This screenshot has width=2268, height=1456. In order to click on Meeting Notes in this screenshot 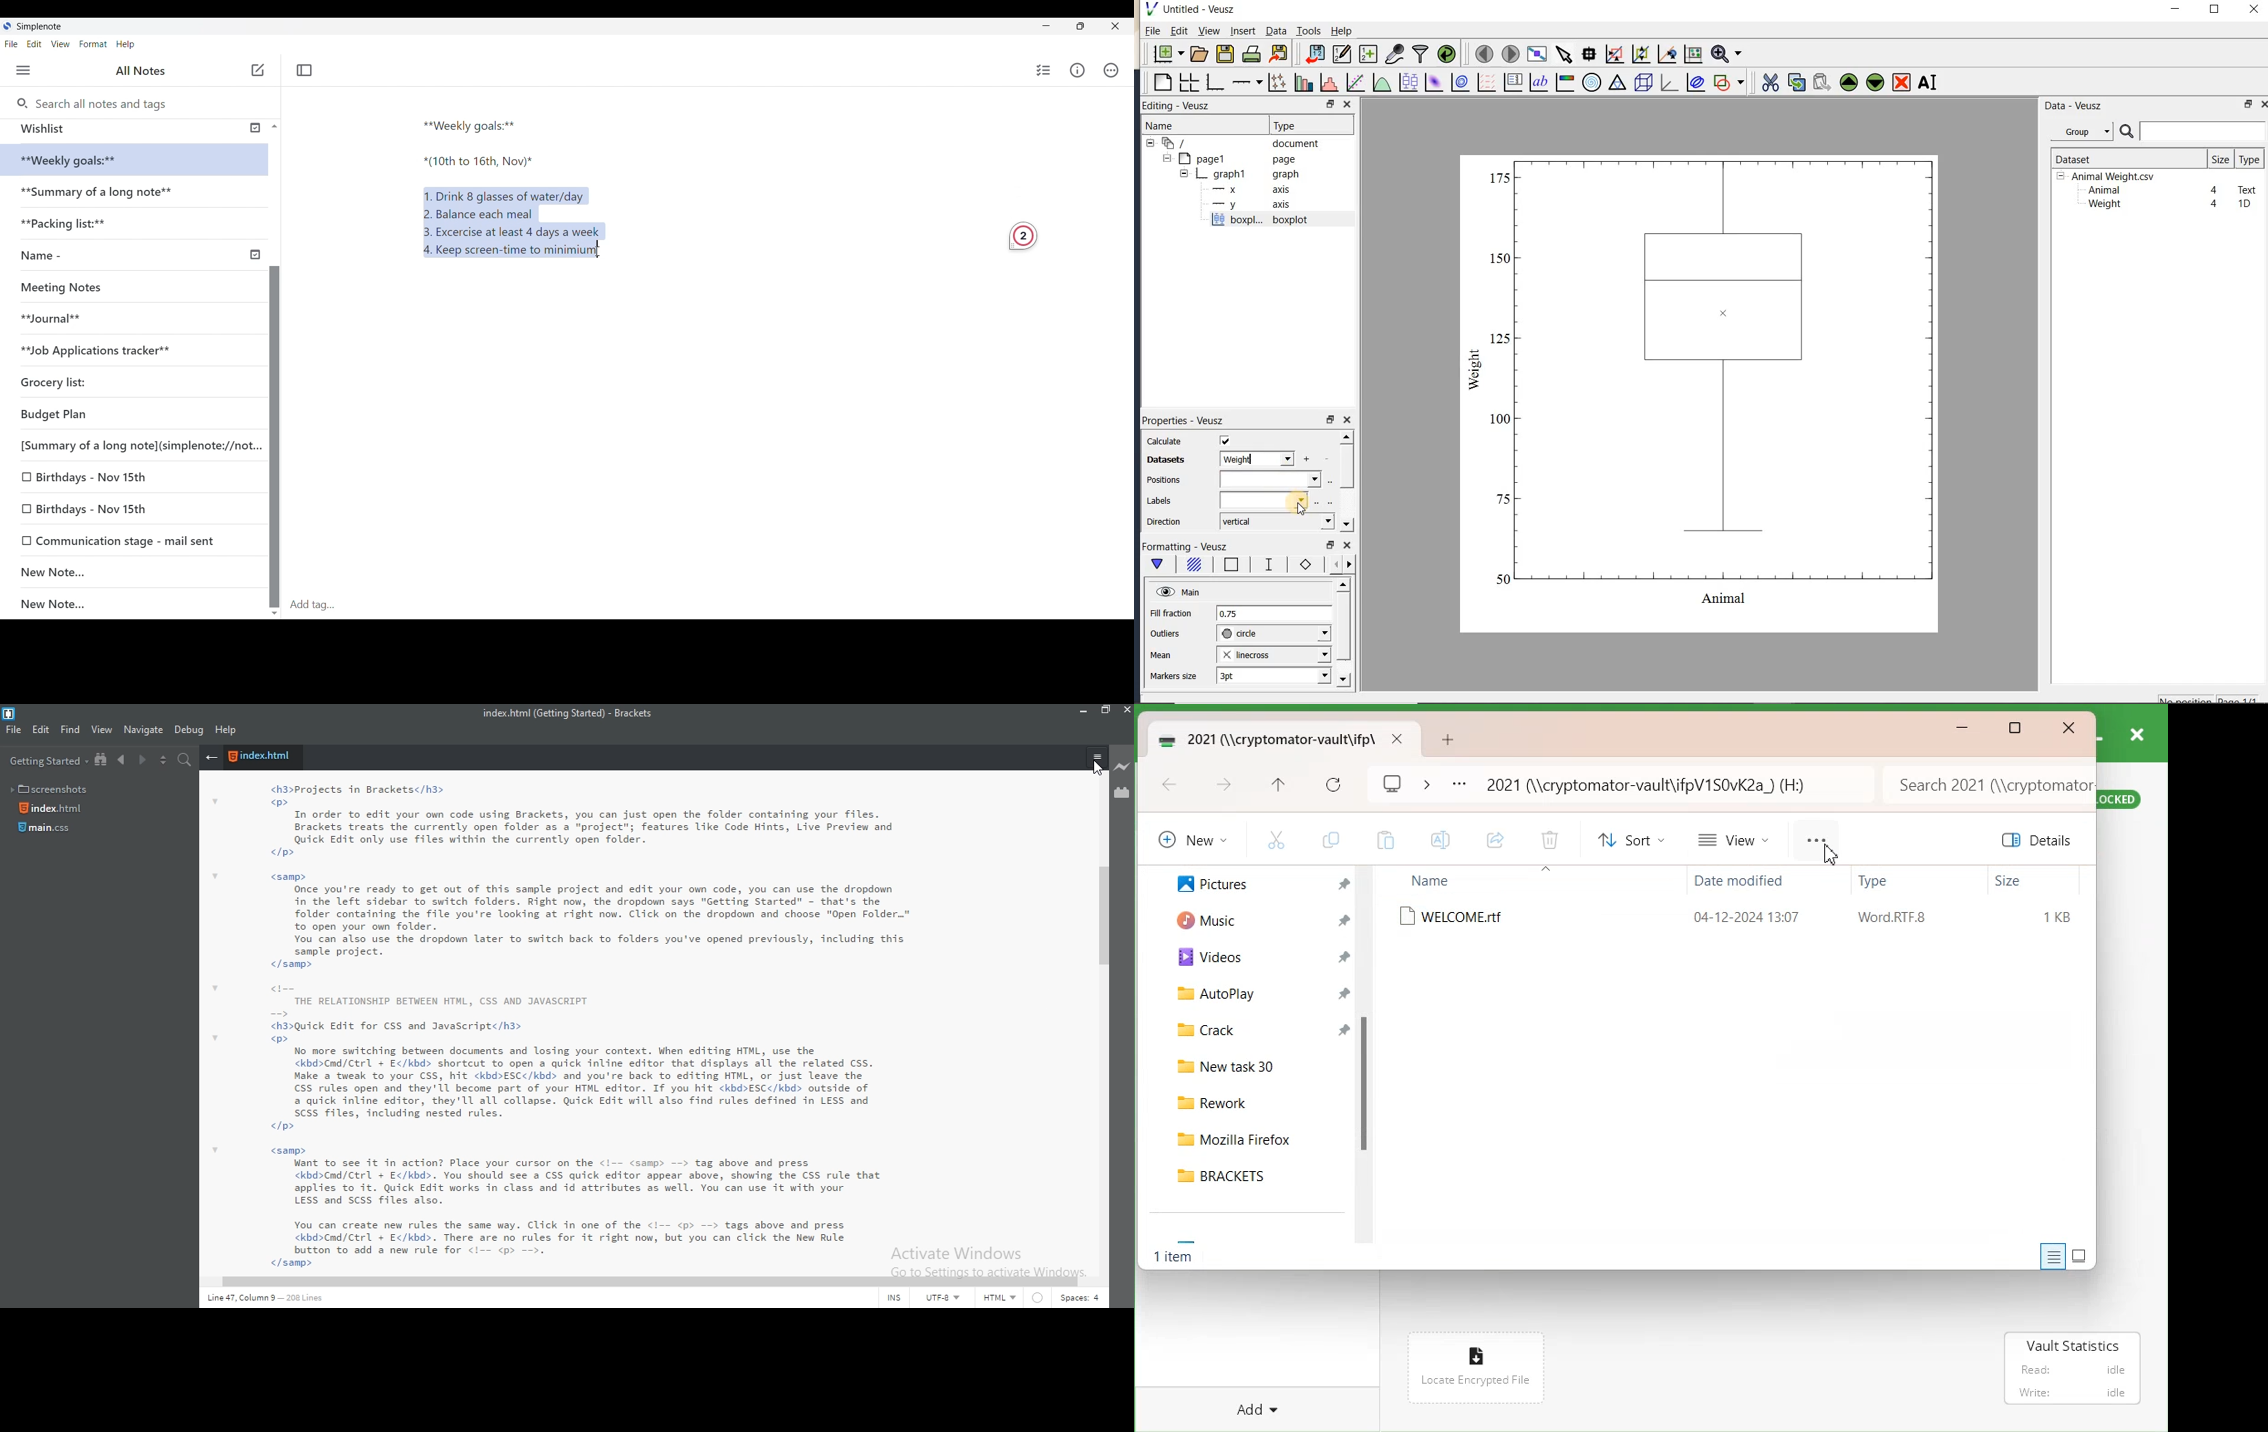, I will do `click(66, 286)`.